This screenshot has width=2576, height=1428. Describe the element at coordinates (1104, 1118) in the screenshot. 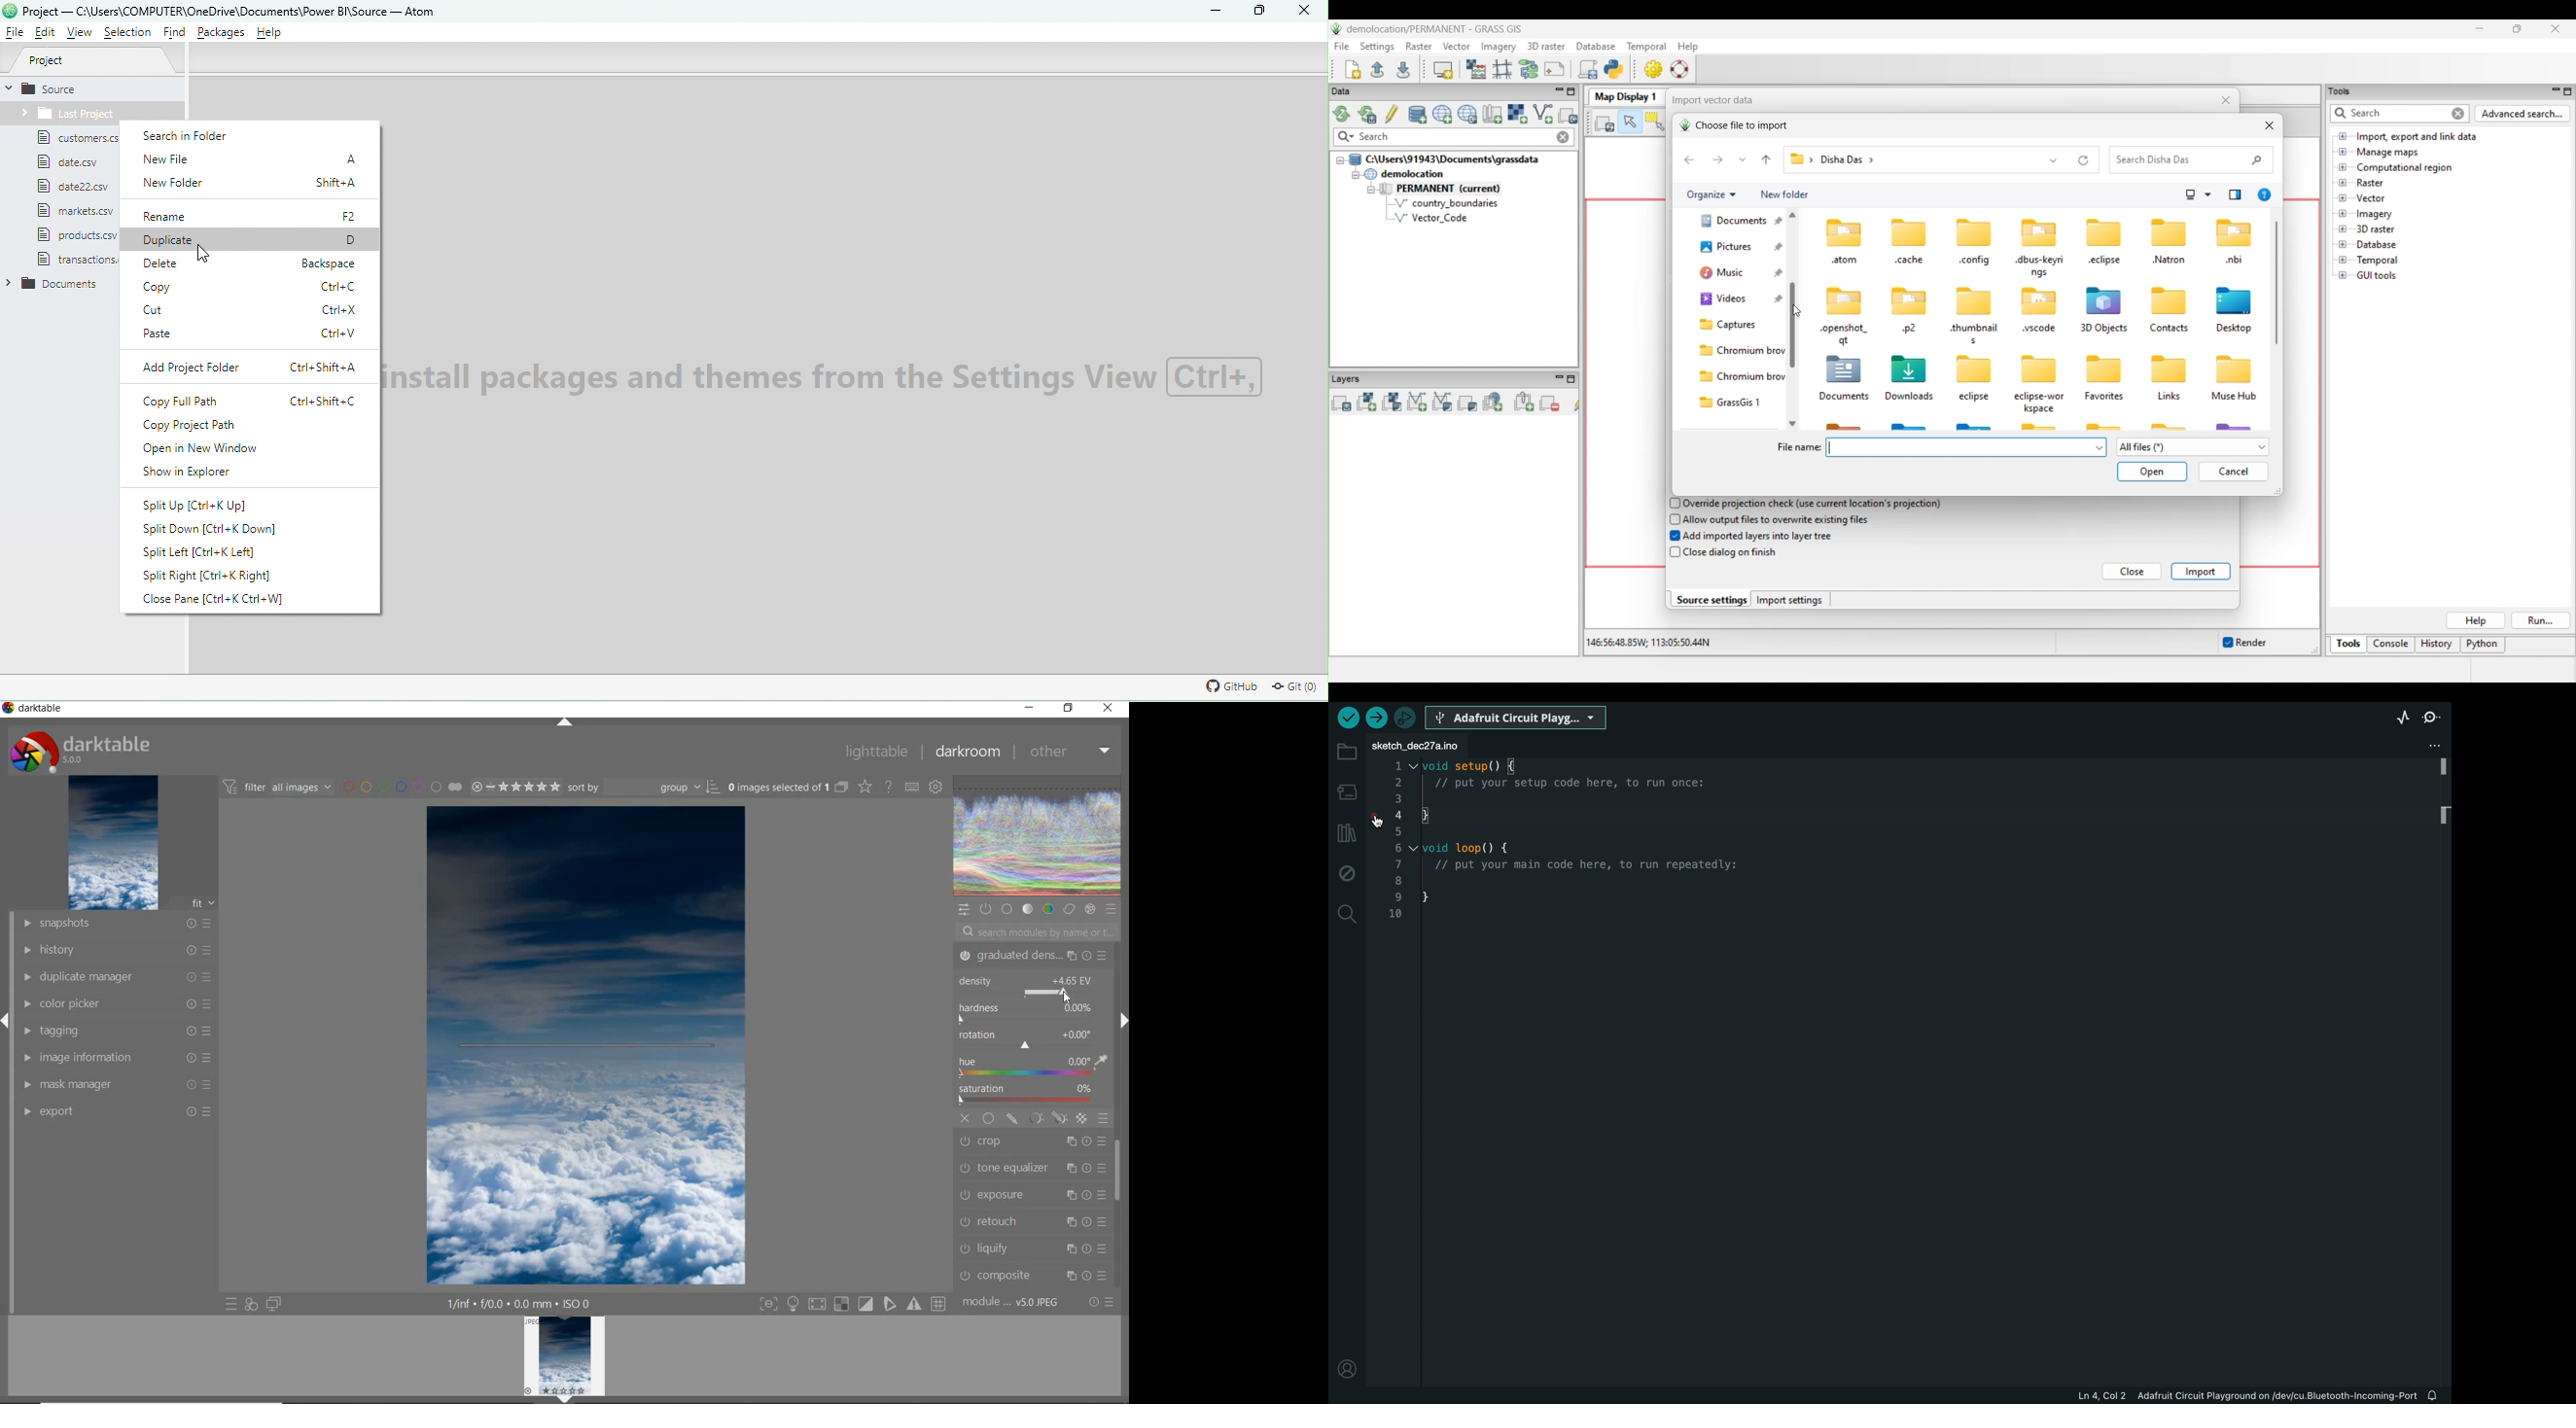

I see `BLENDING OPTIONS` at that location.